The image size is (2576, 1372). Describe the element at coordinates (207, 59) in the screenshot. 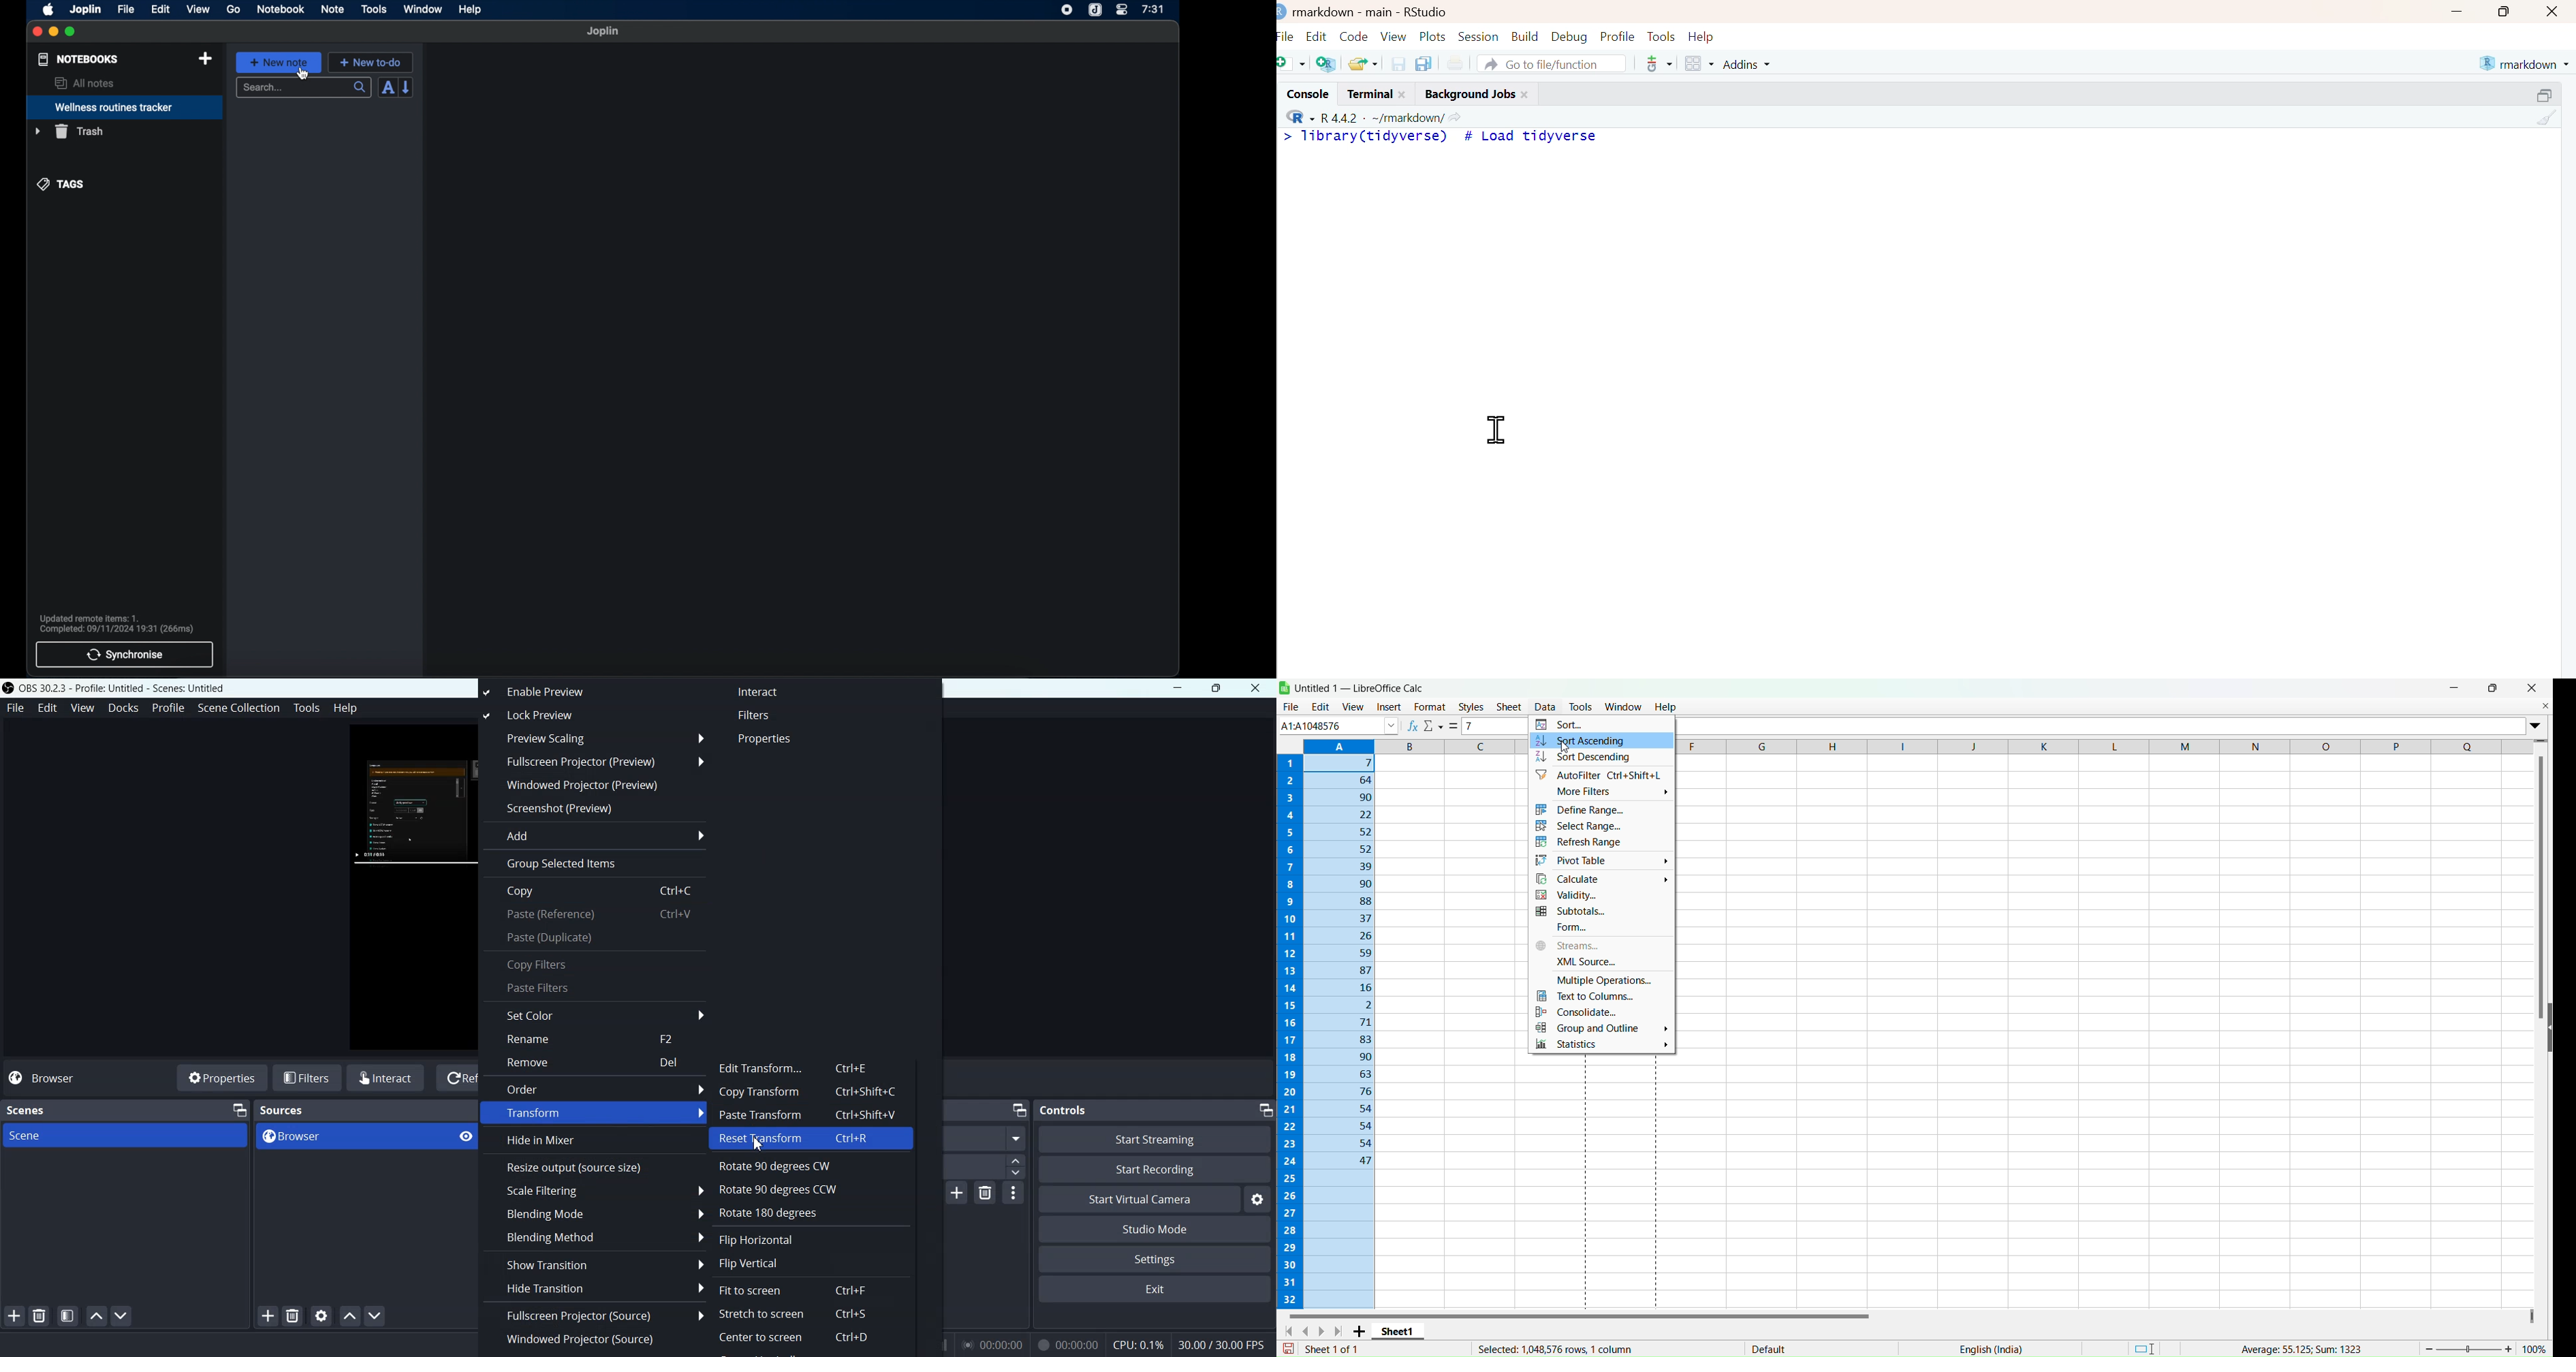

I see `new notebook` at that location.